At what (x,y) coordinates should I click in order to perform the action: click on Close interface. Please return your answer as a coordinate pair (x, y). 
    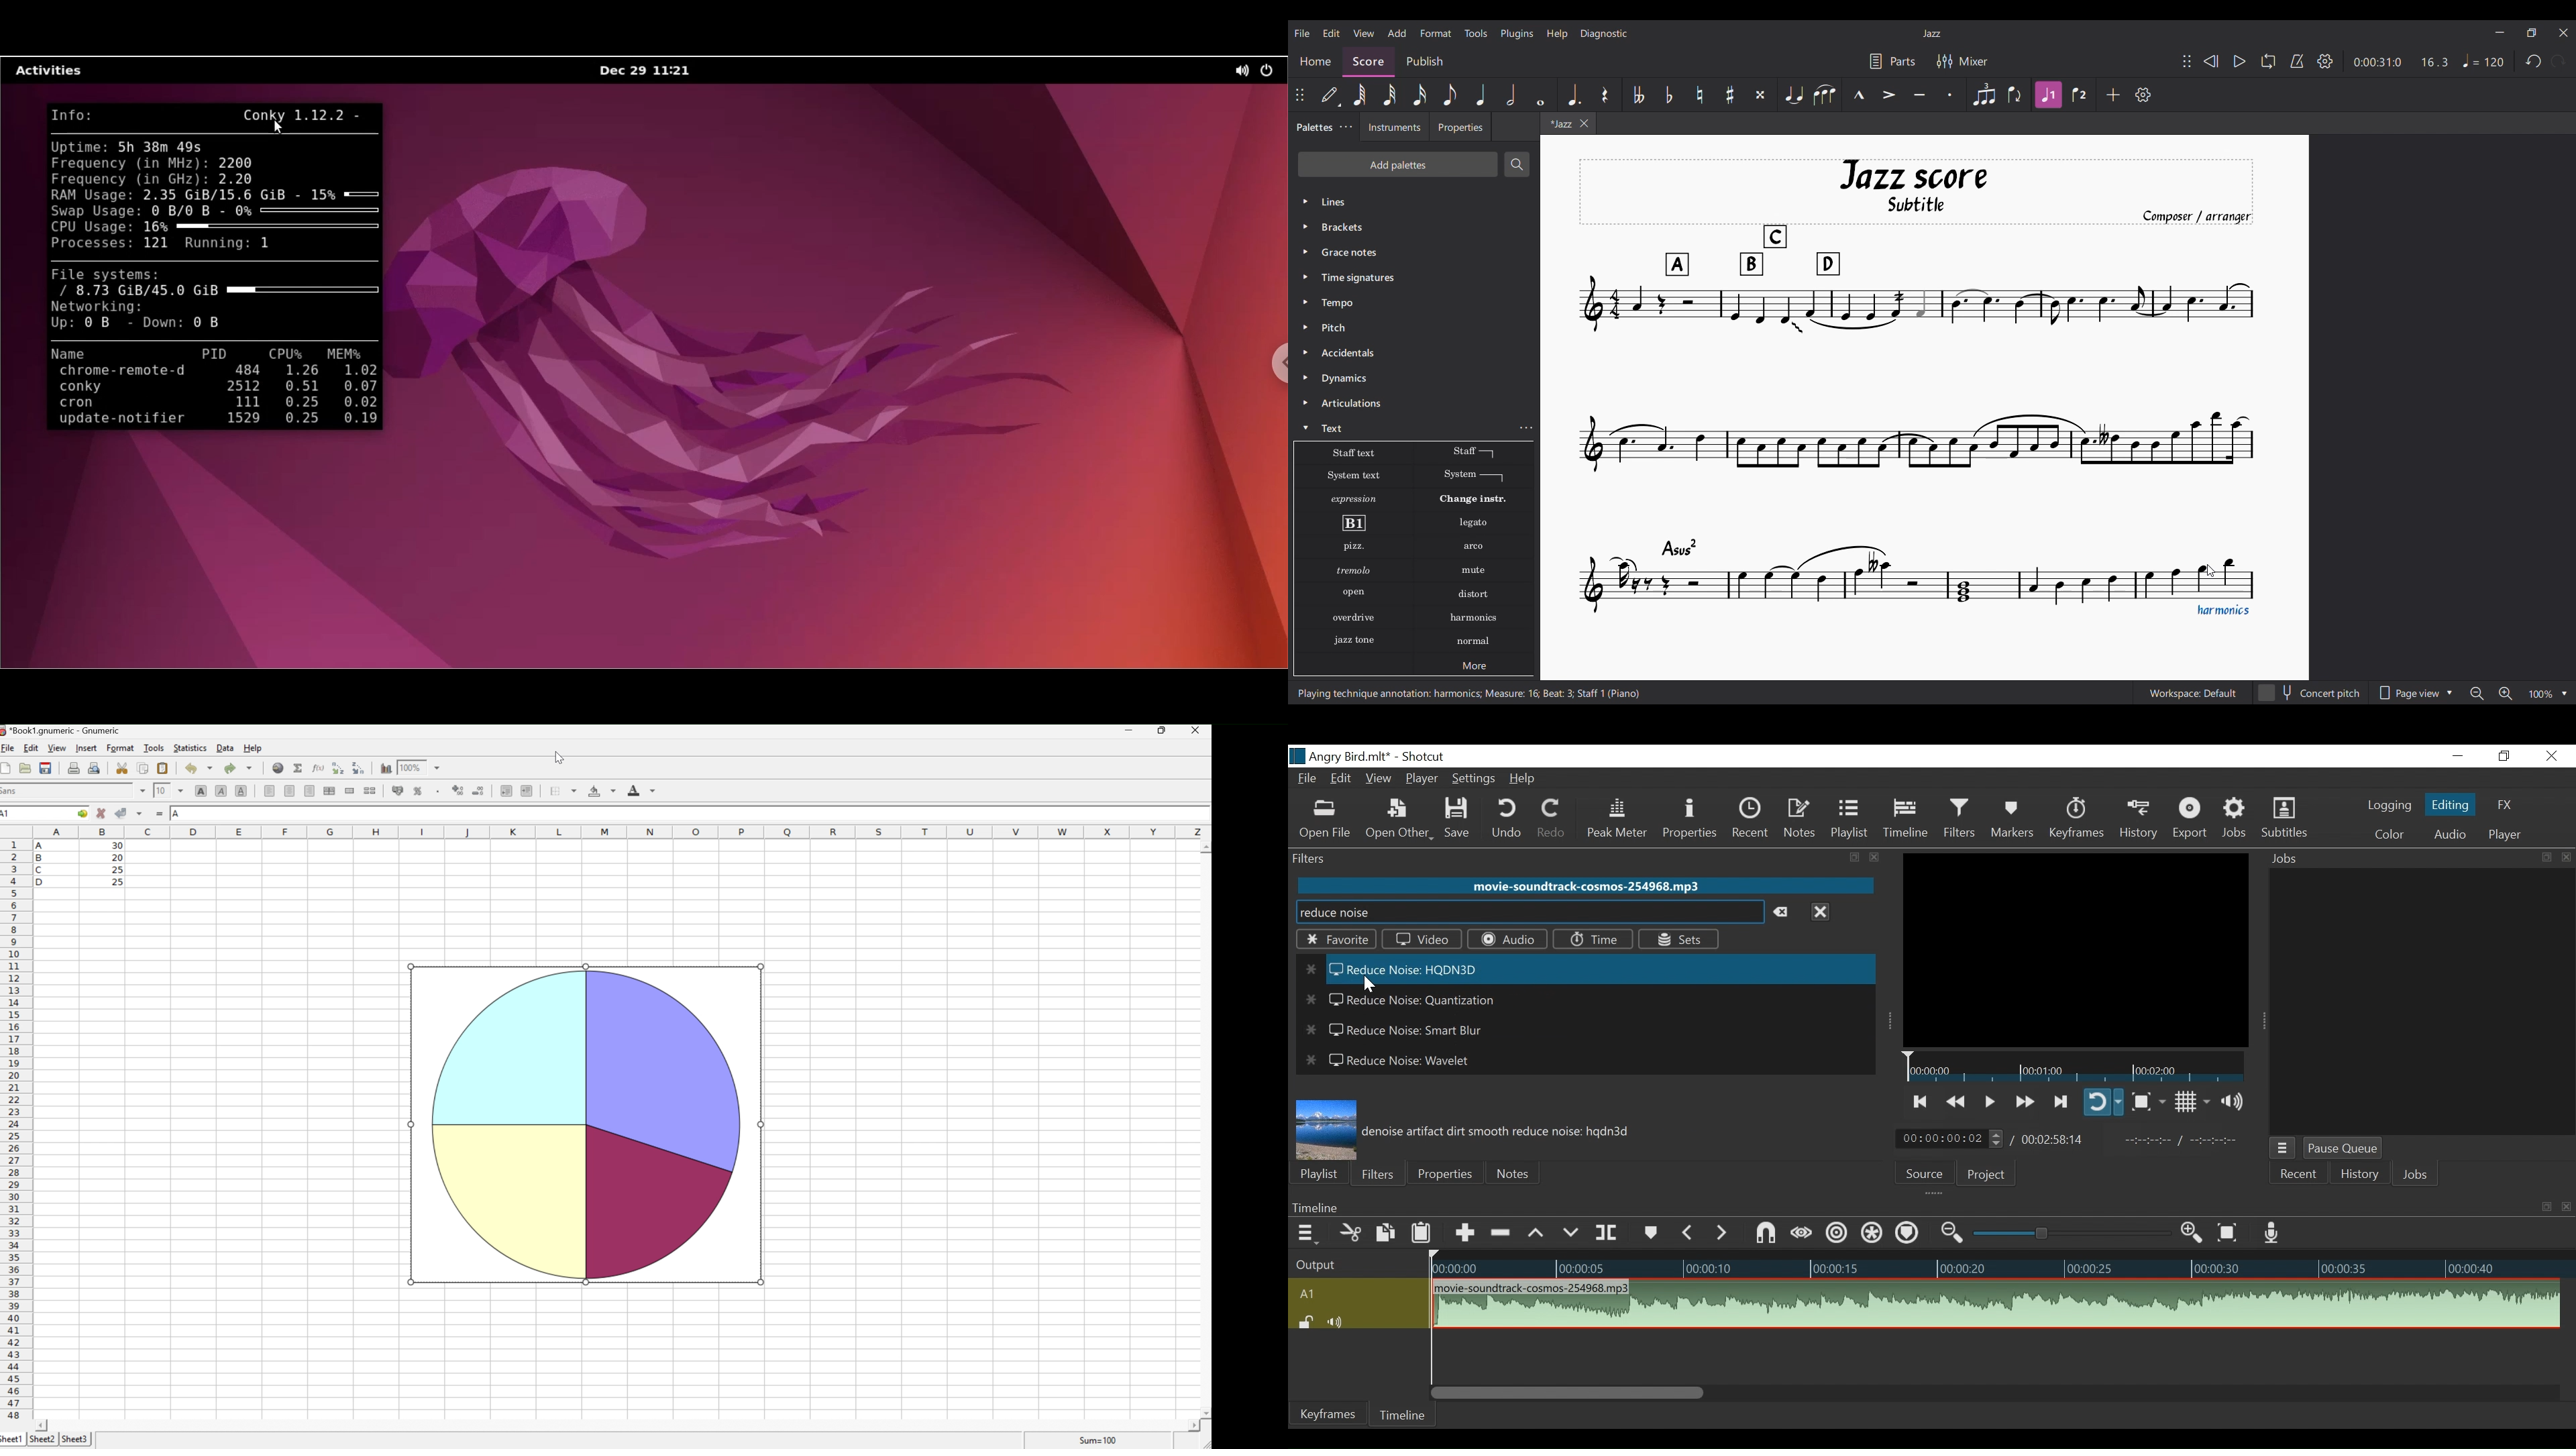
    Looking at the image, I should click on (2563, 33).